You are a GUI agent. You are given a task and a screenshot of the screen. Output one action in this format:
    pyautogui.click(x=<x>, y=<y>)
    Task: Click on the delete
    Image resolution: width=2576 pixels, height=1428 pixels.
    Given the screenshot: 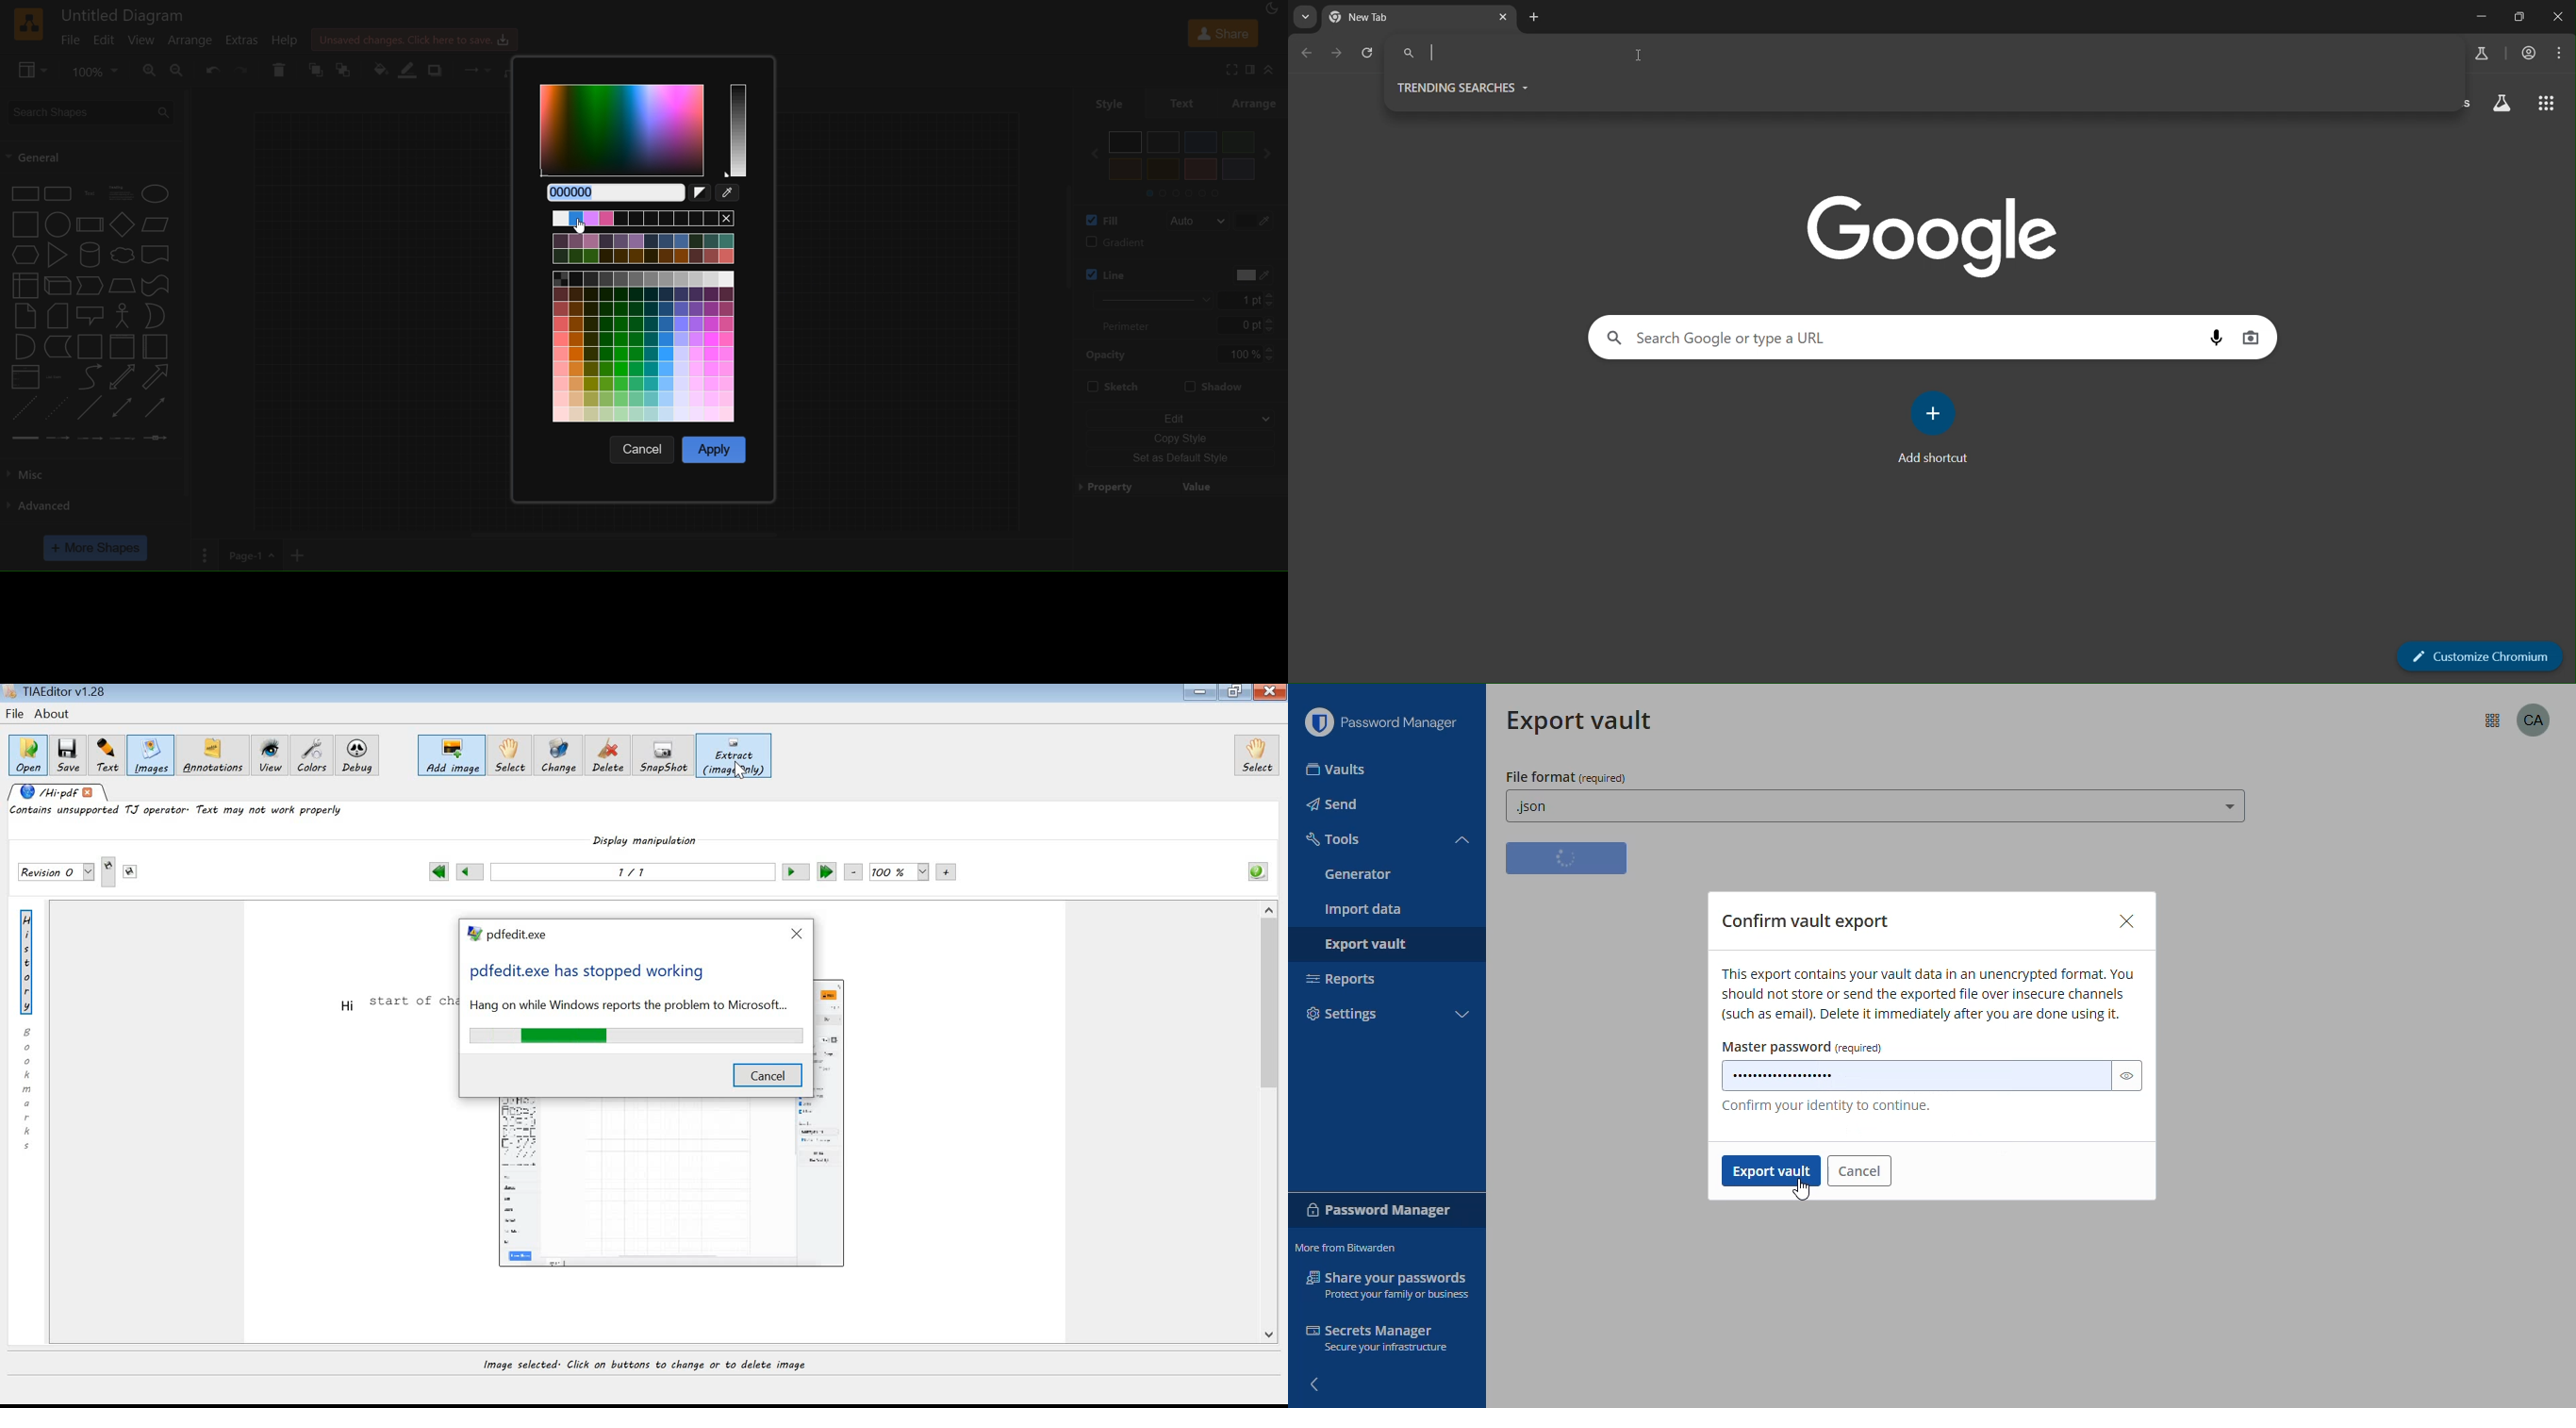 What is the action you would take?
    pyautogui.click(x=279, y=70)
    